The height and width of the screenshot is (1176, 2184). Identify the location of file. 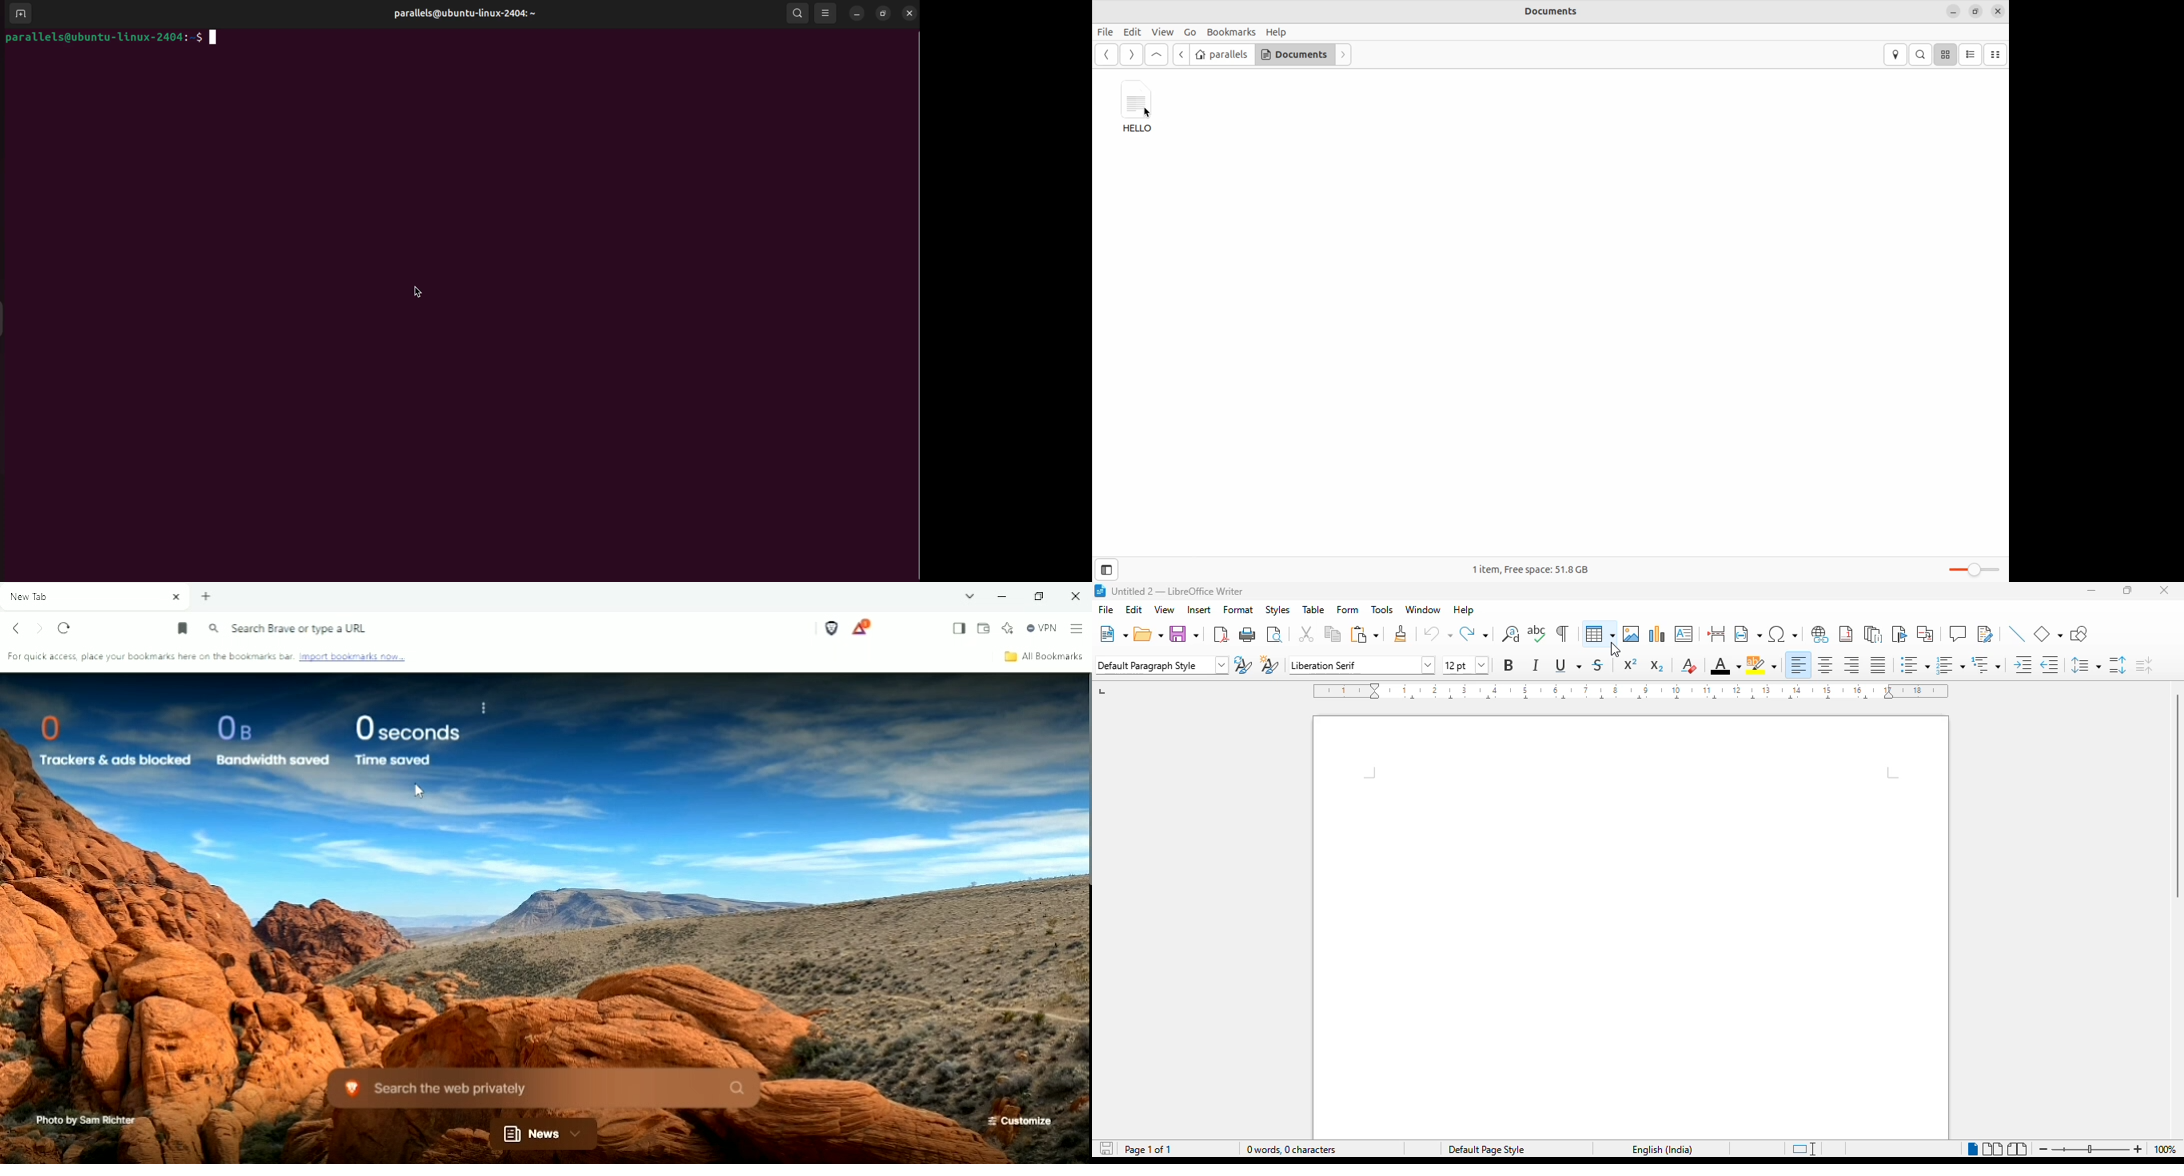
(1106, 609).